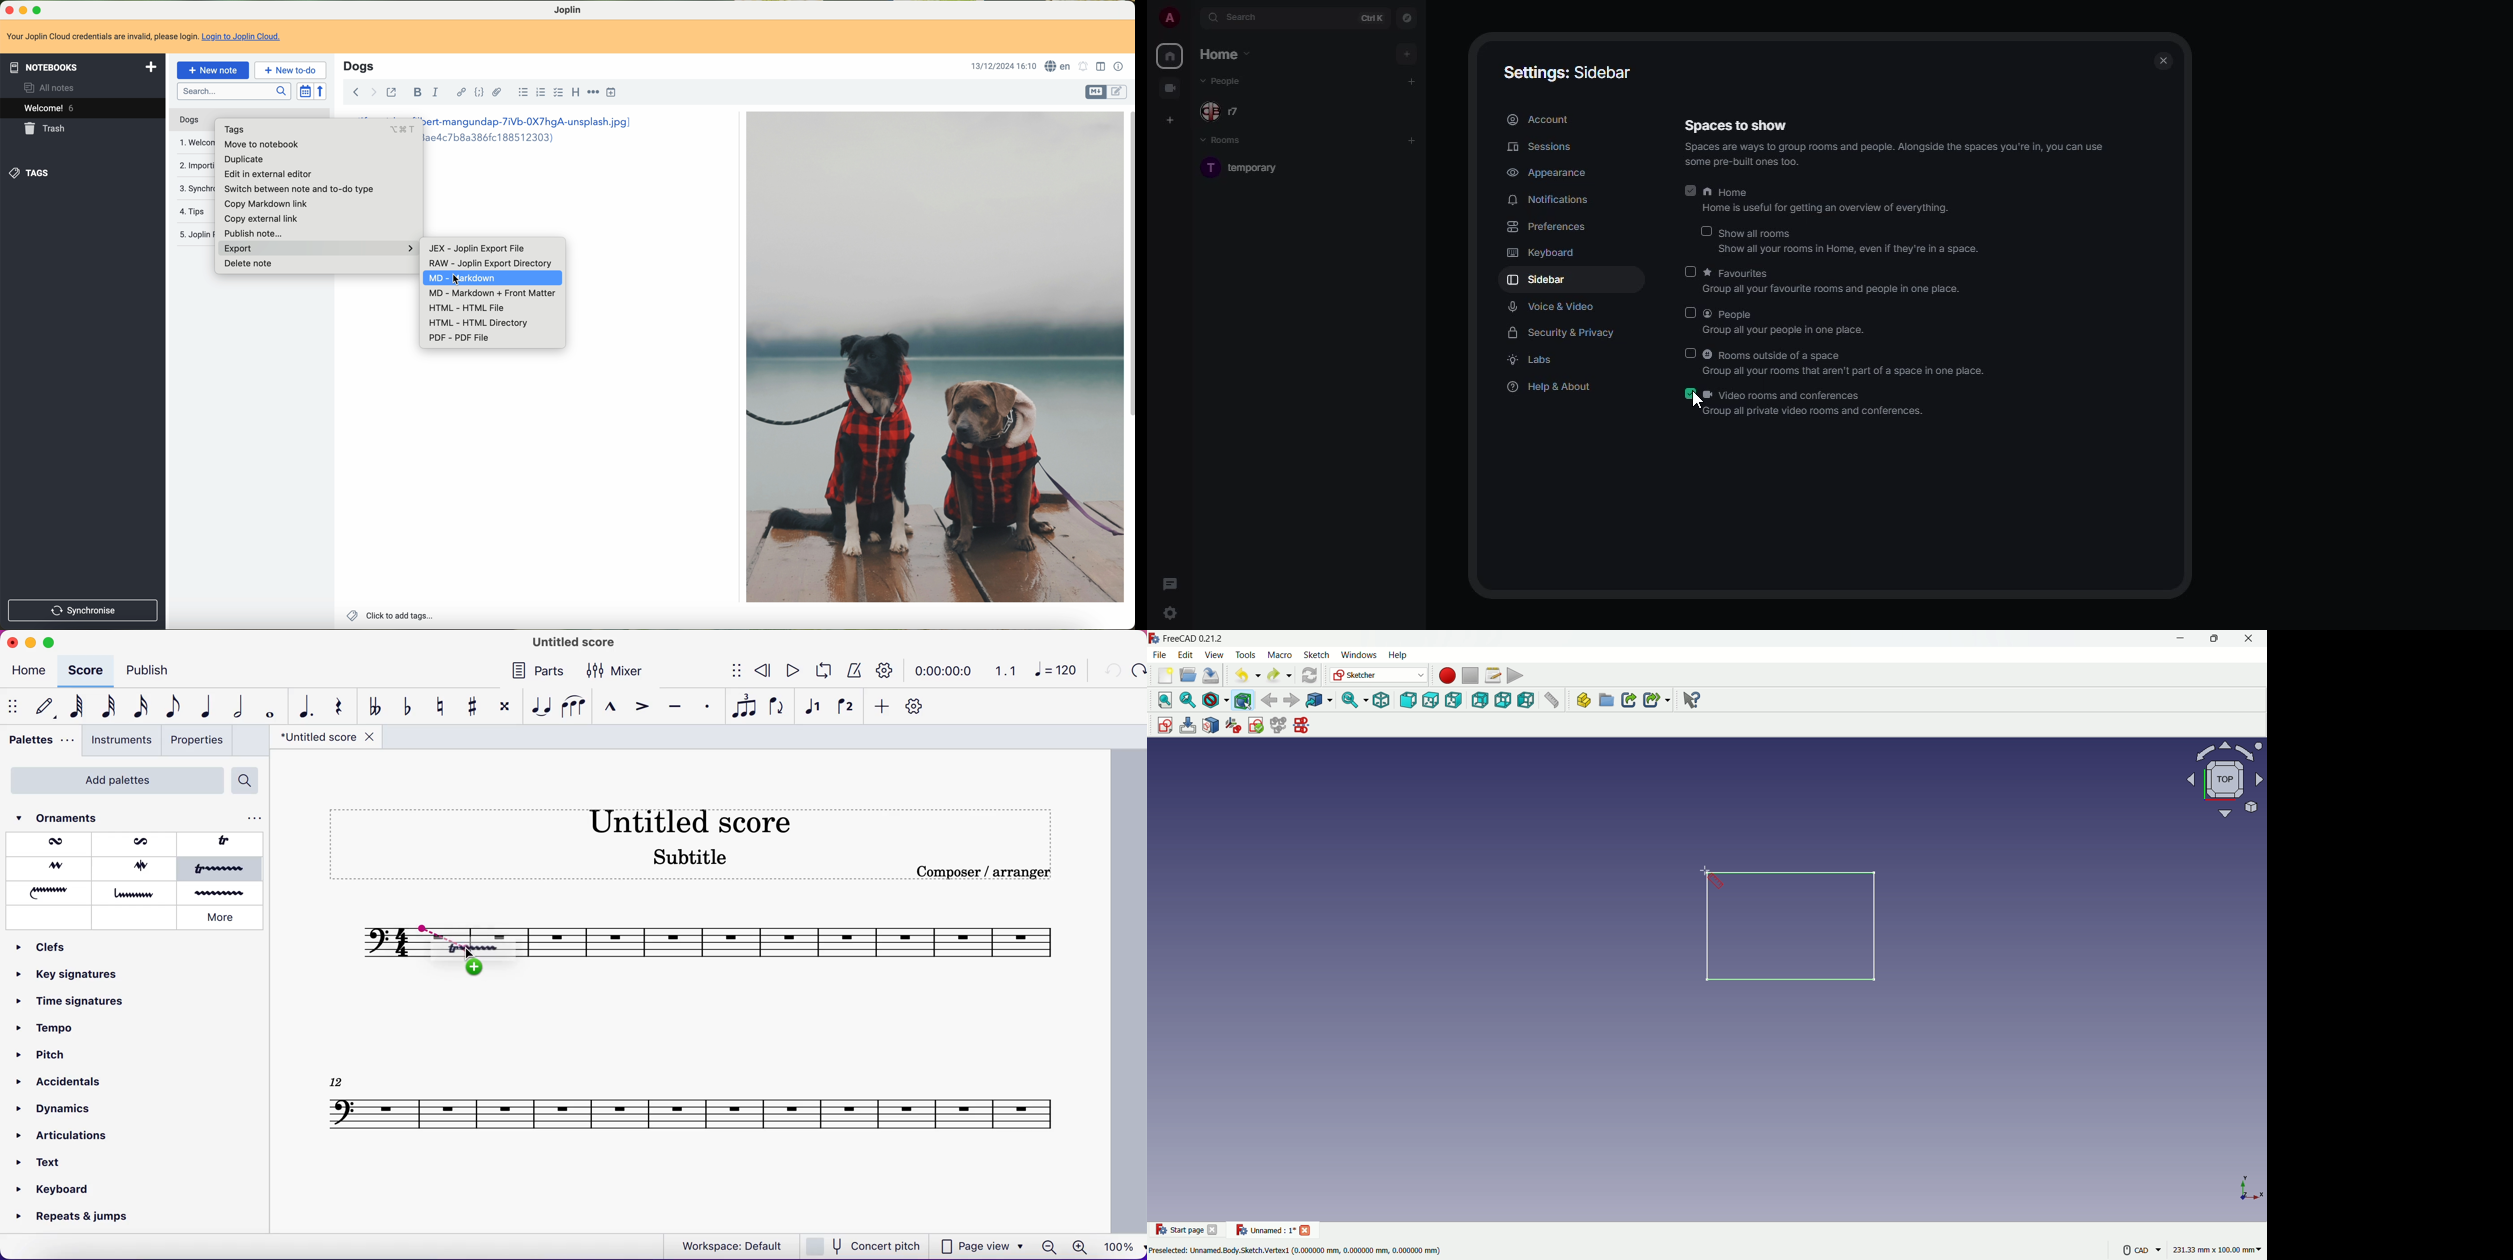  I want to click on welcome note, so click(193, 141).